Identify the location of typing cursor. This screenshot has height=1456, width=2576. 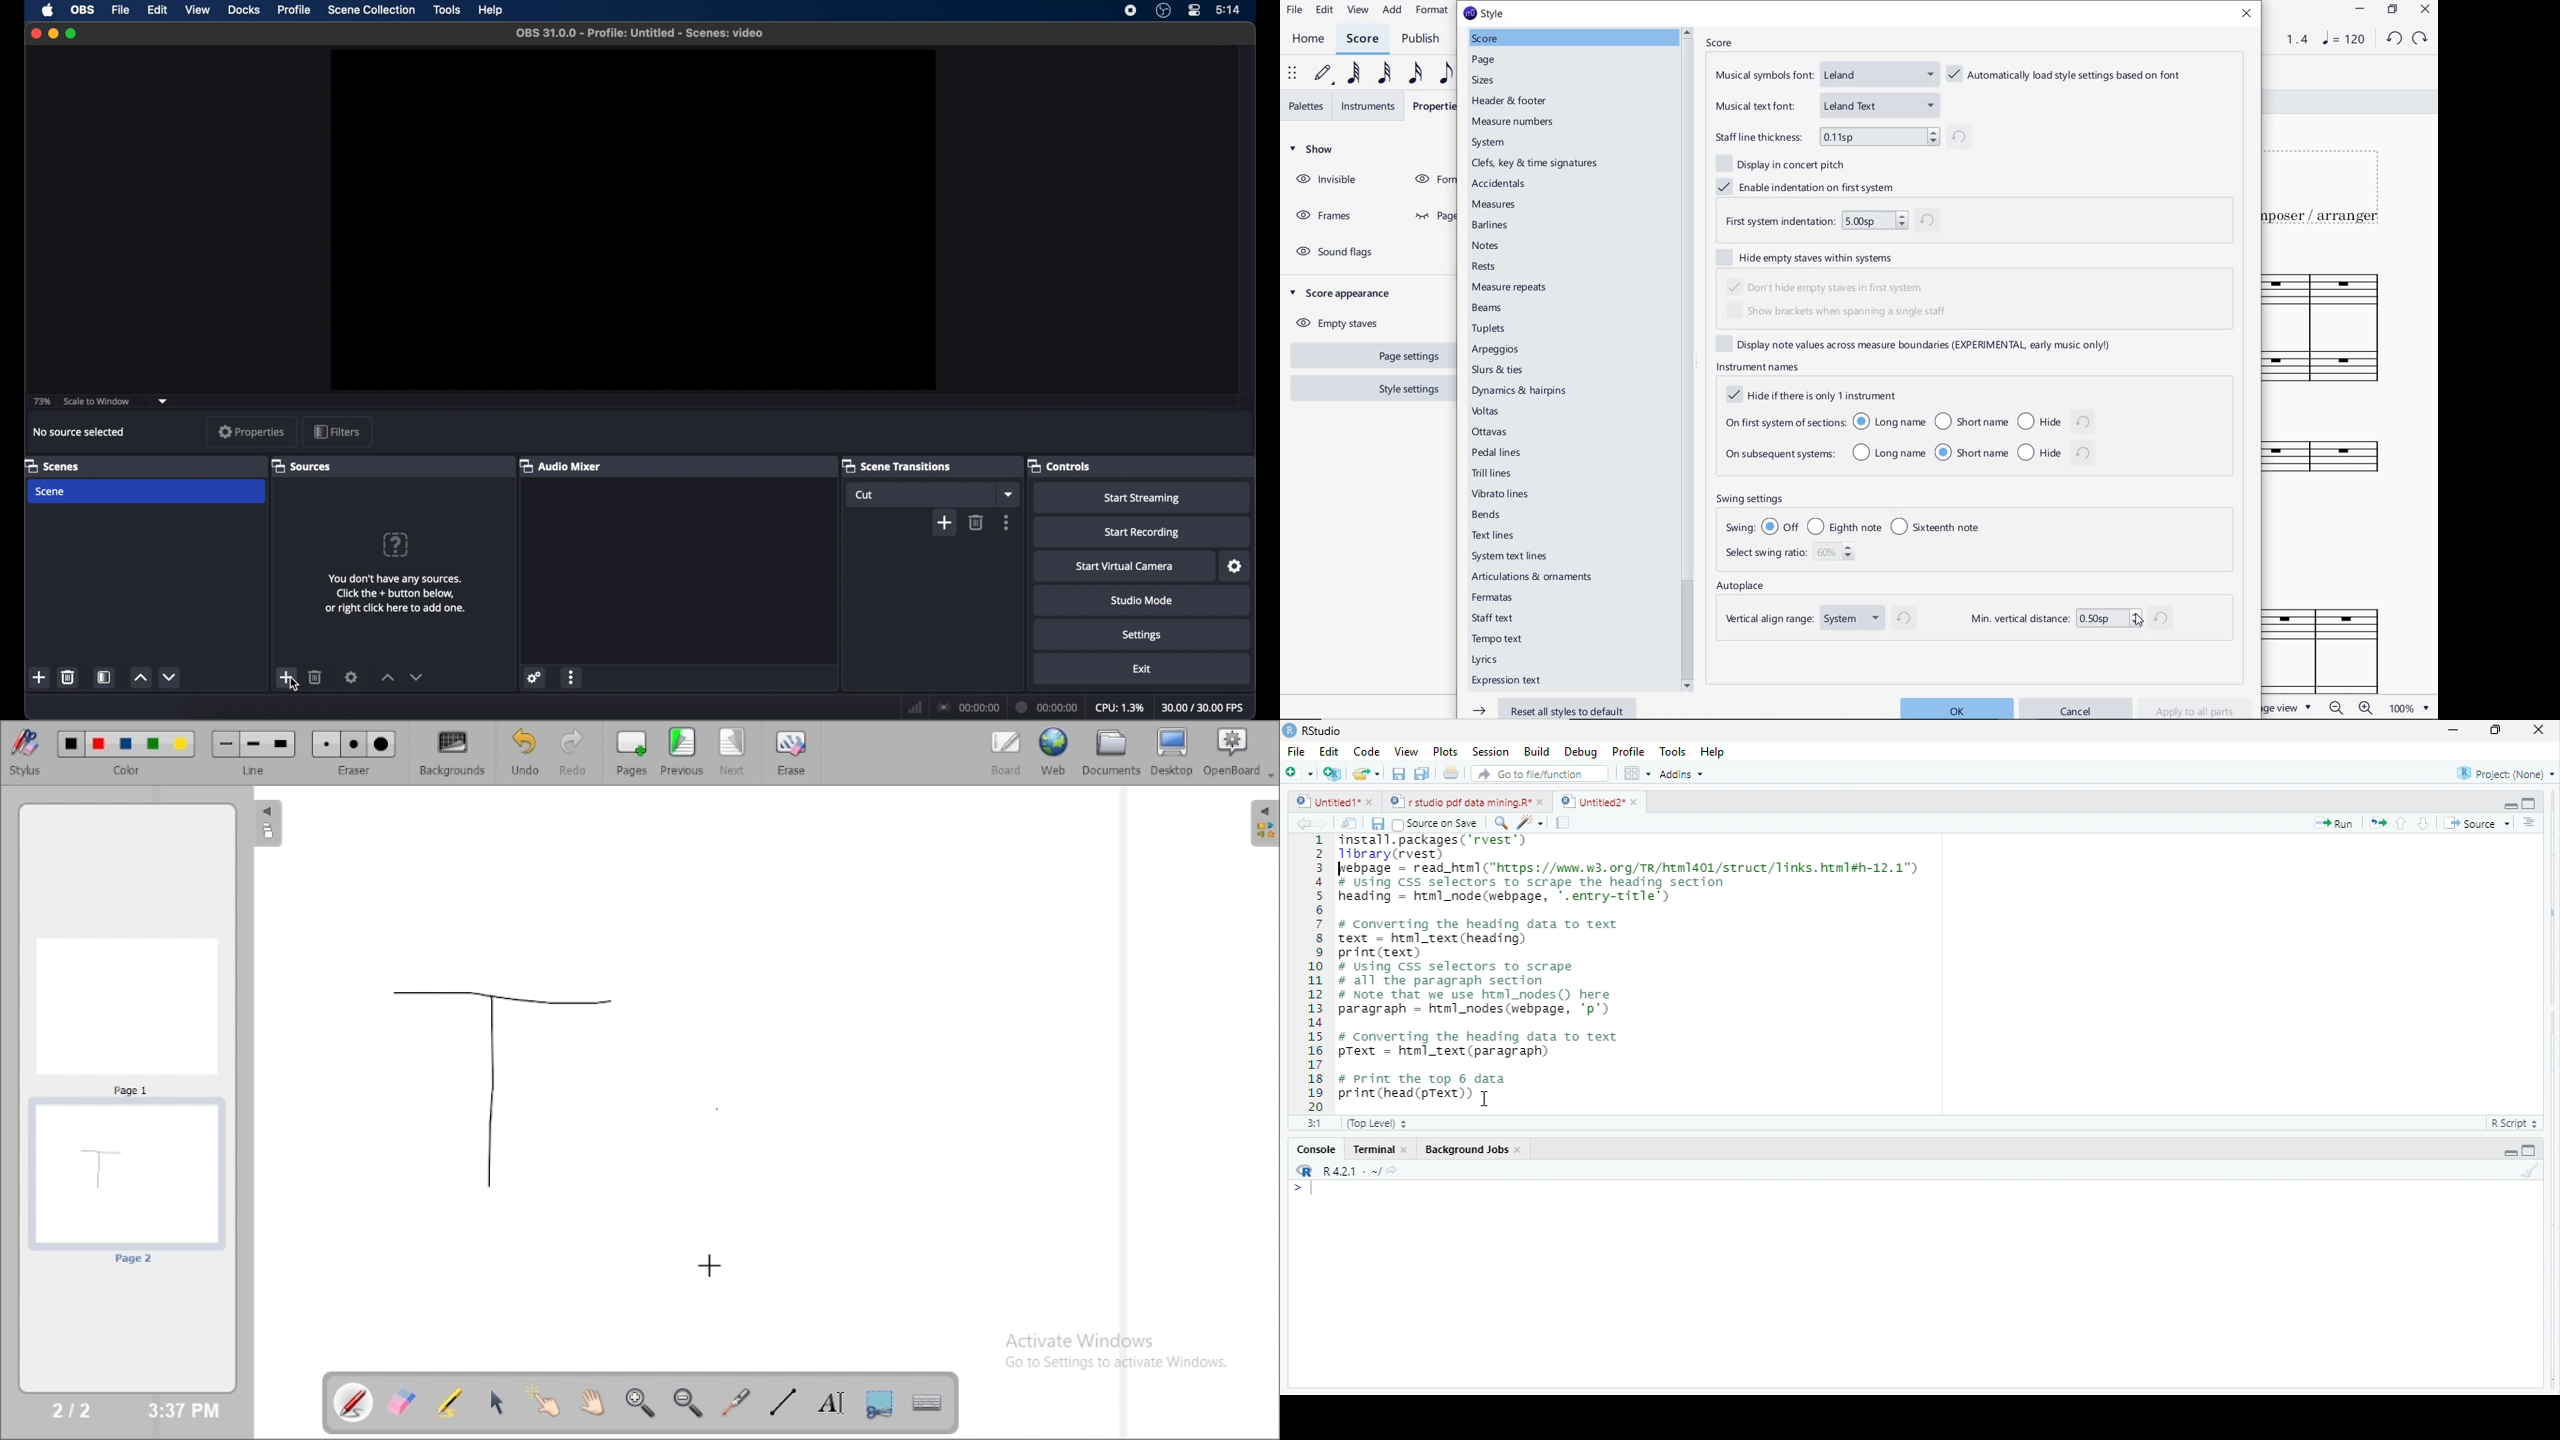
(1343, 871).